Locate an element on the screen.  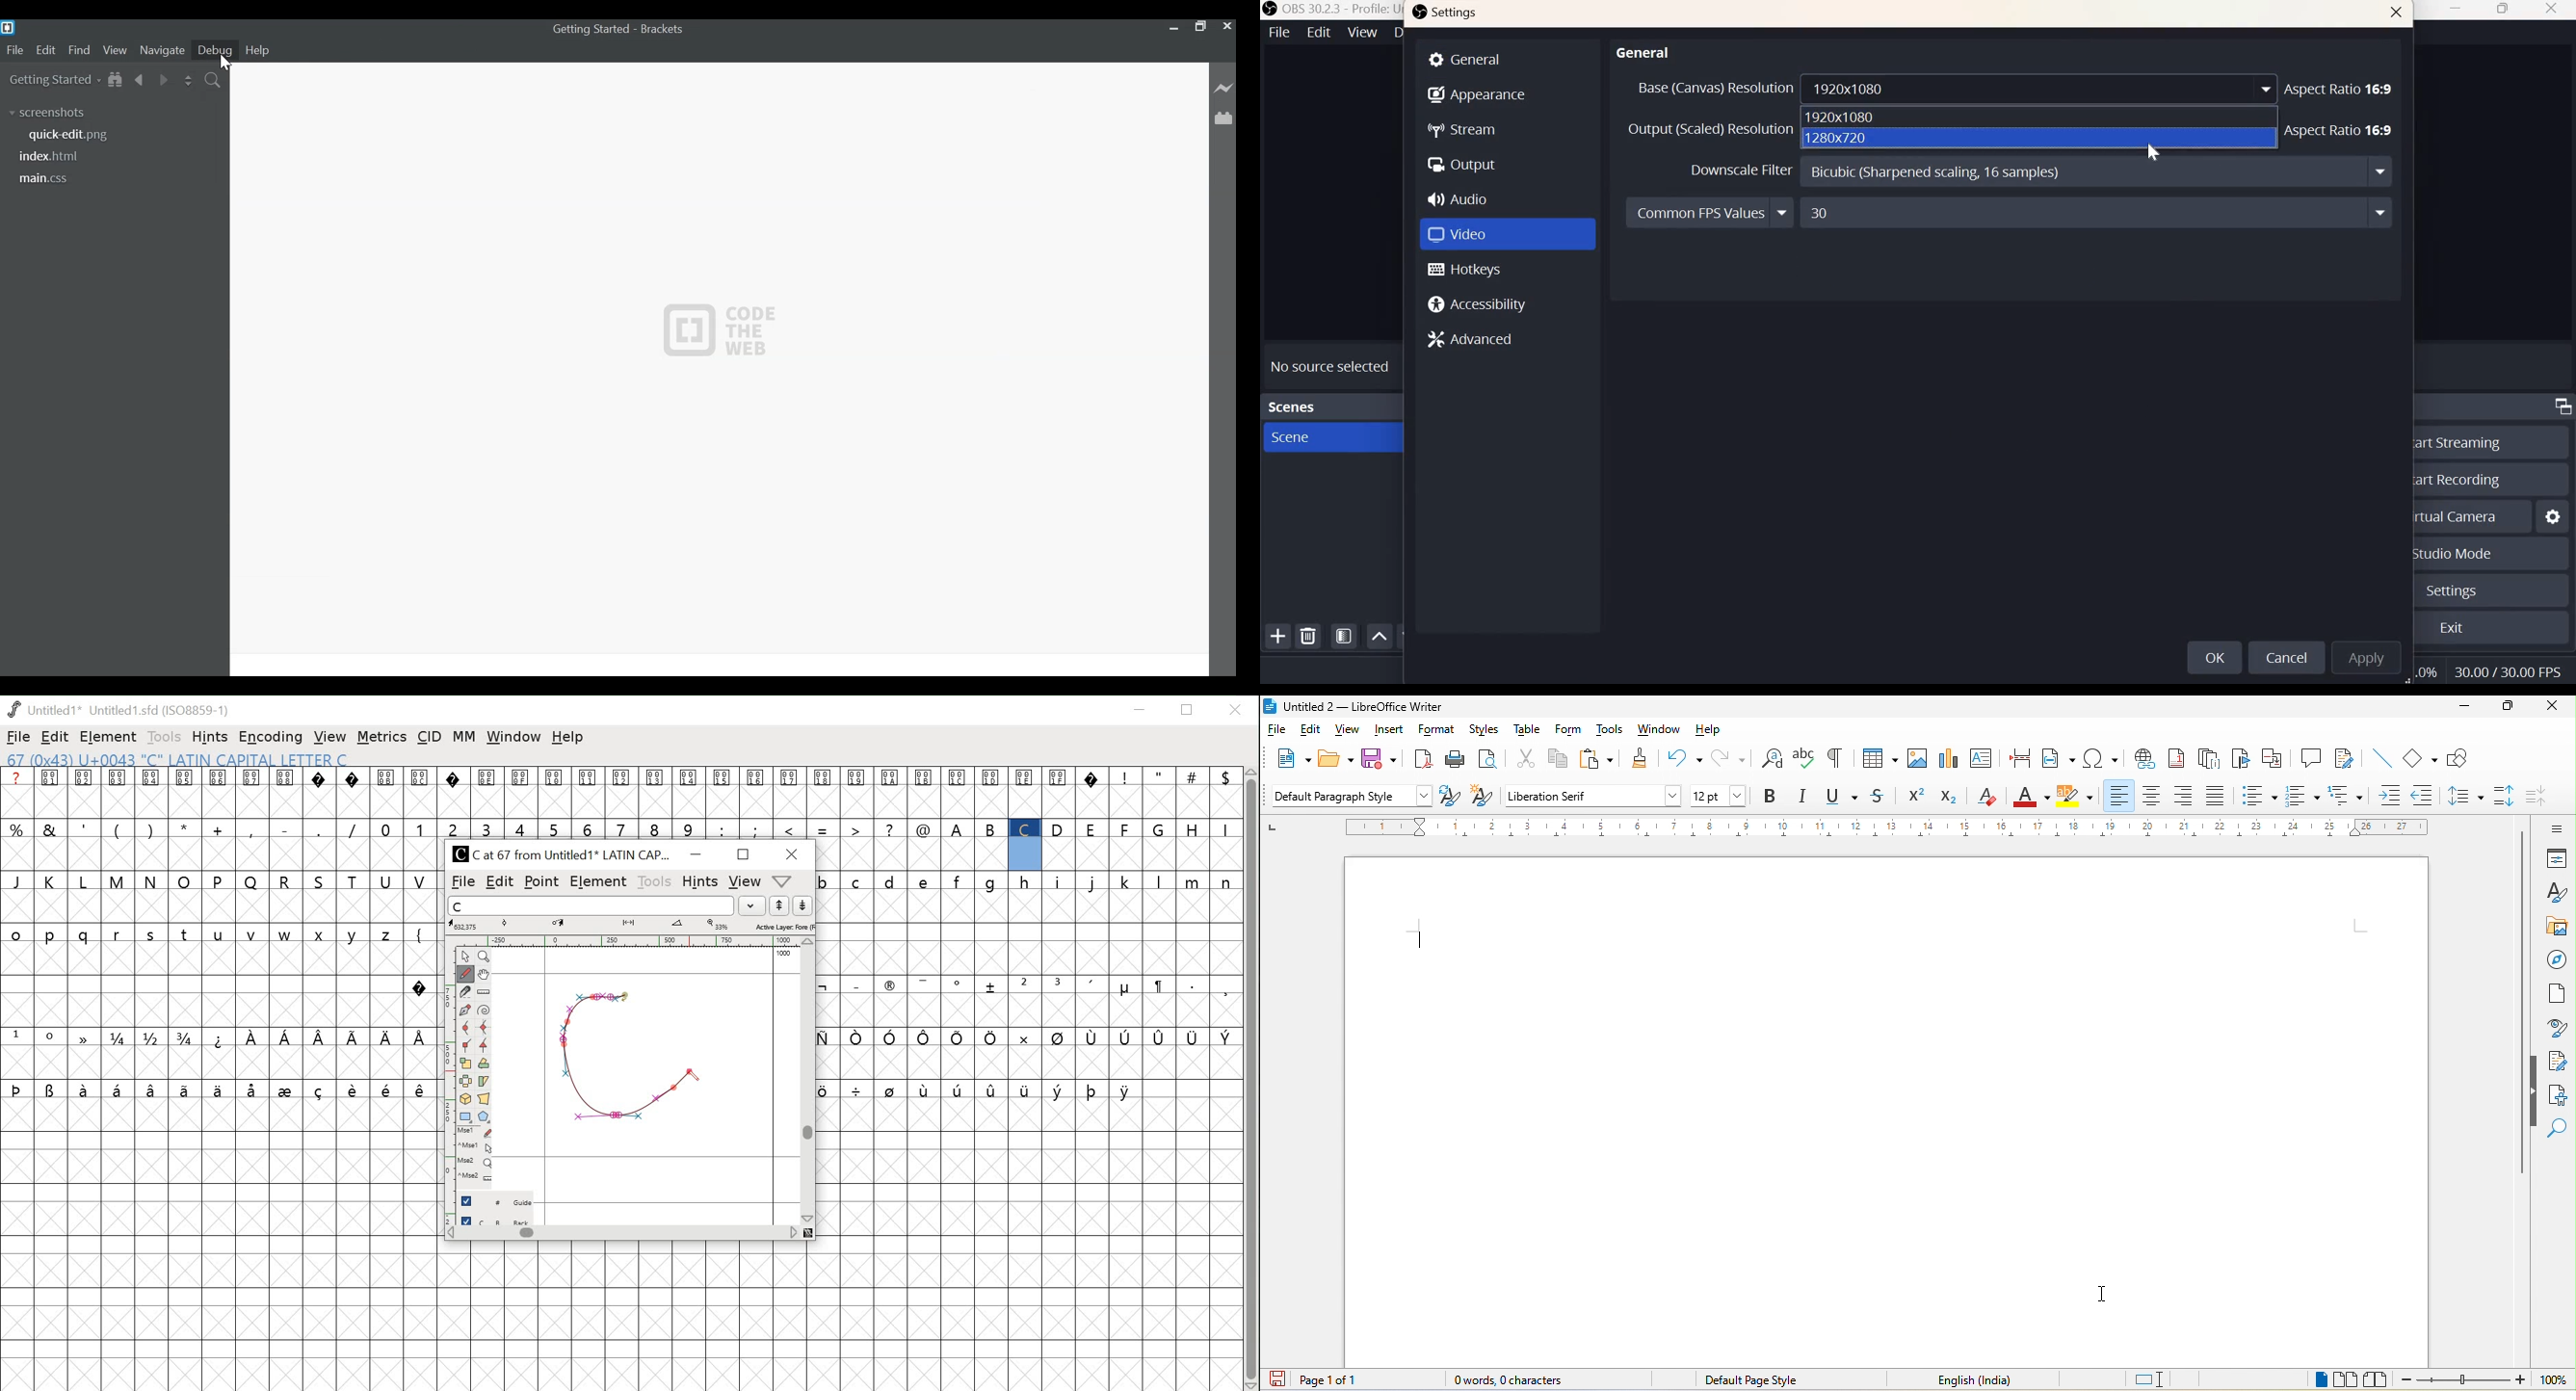
Move scene up is located at coordinates (1381, 637).